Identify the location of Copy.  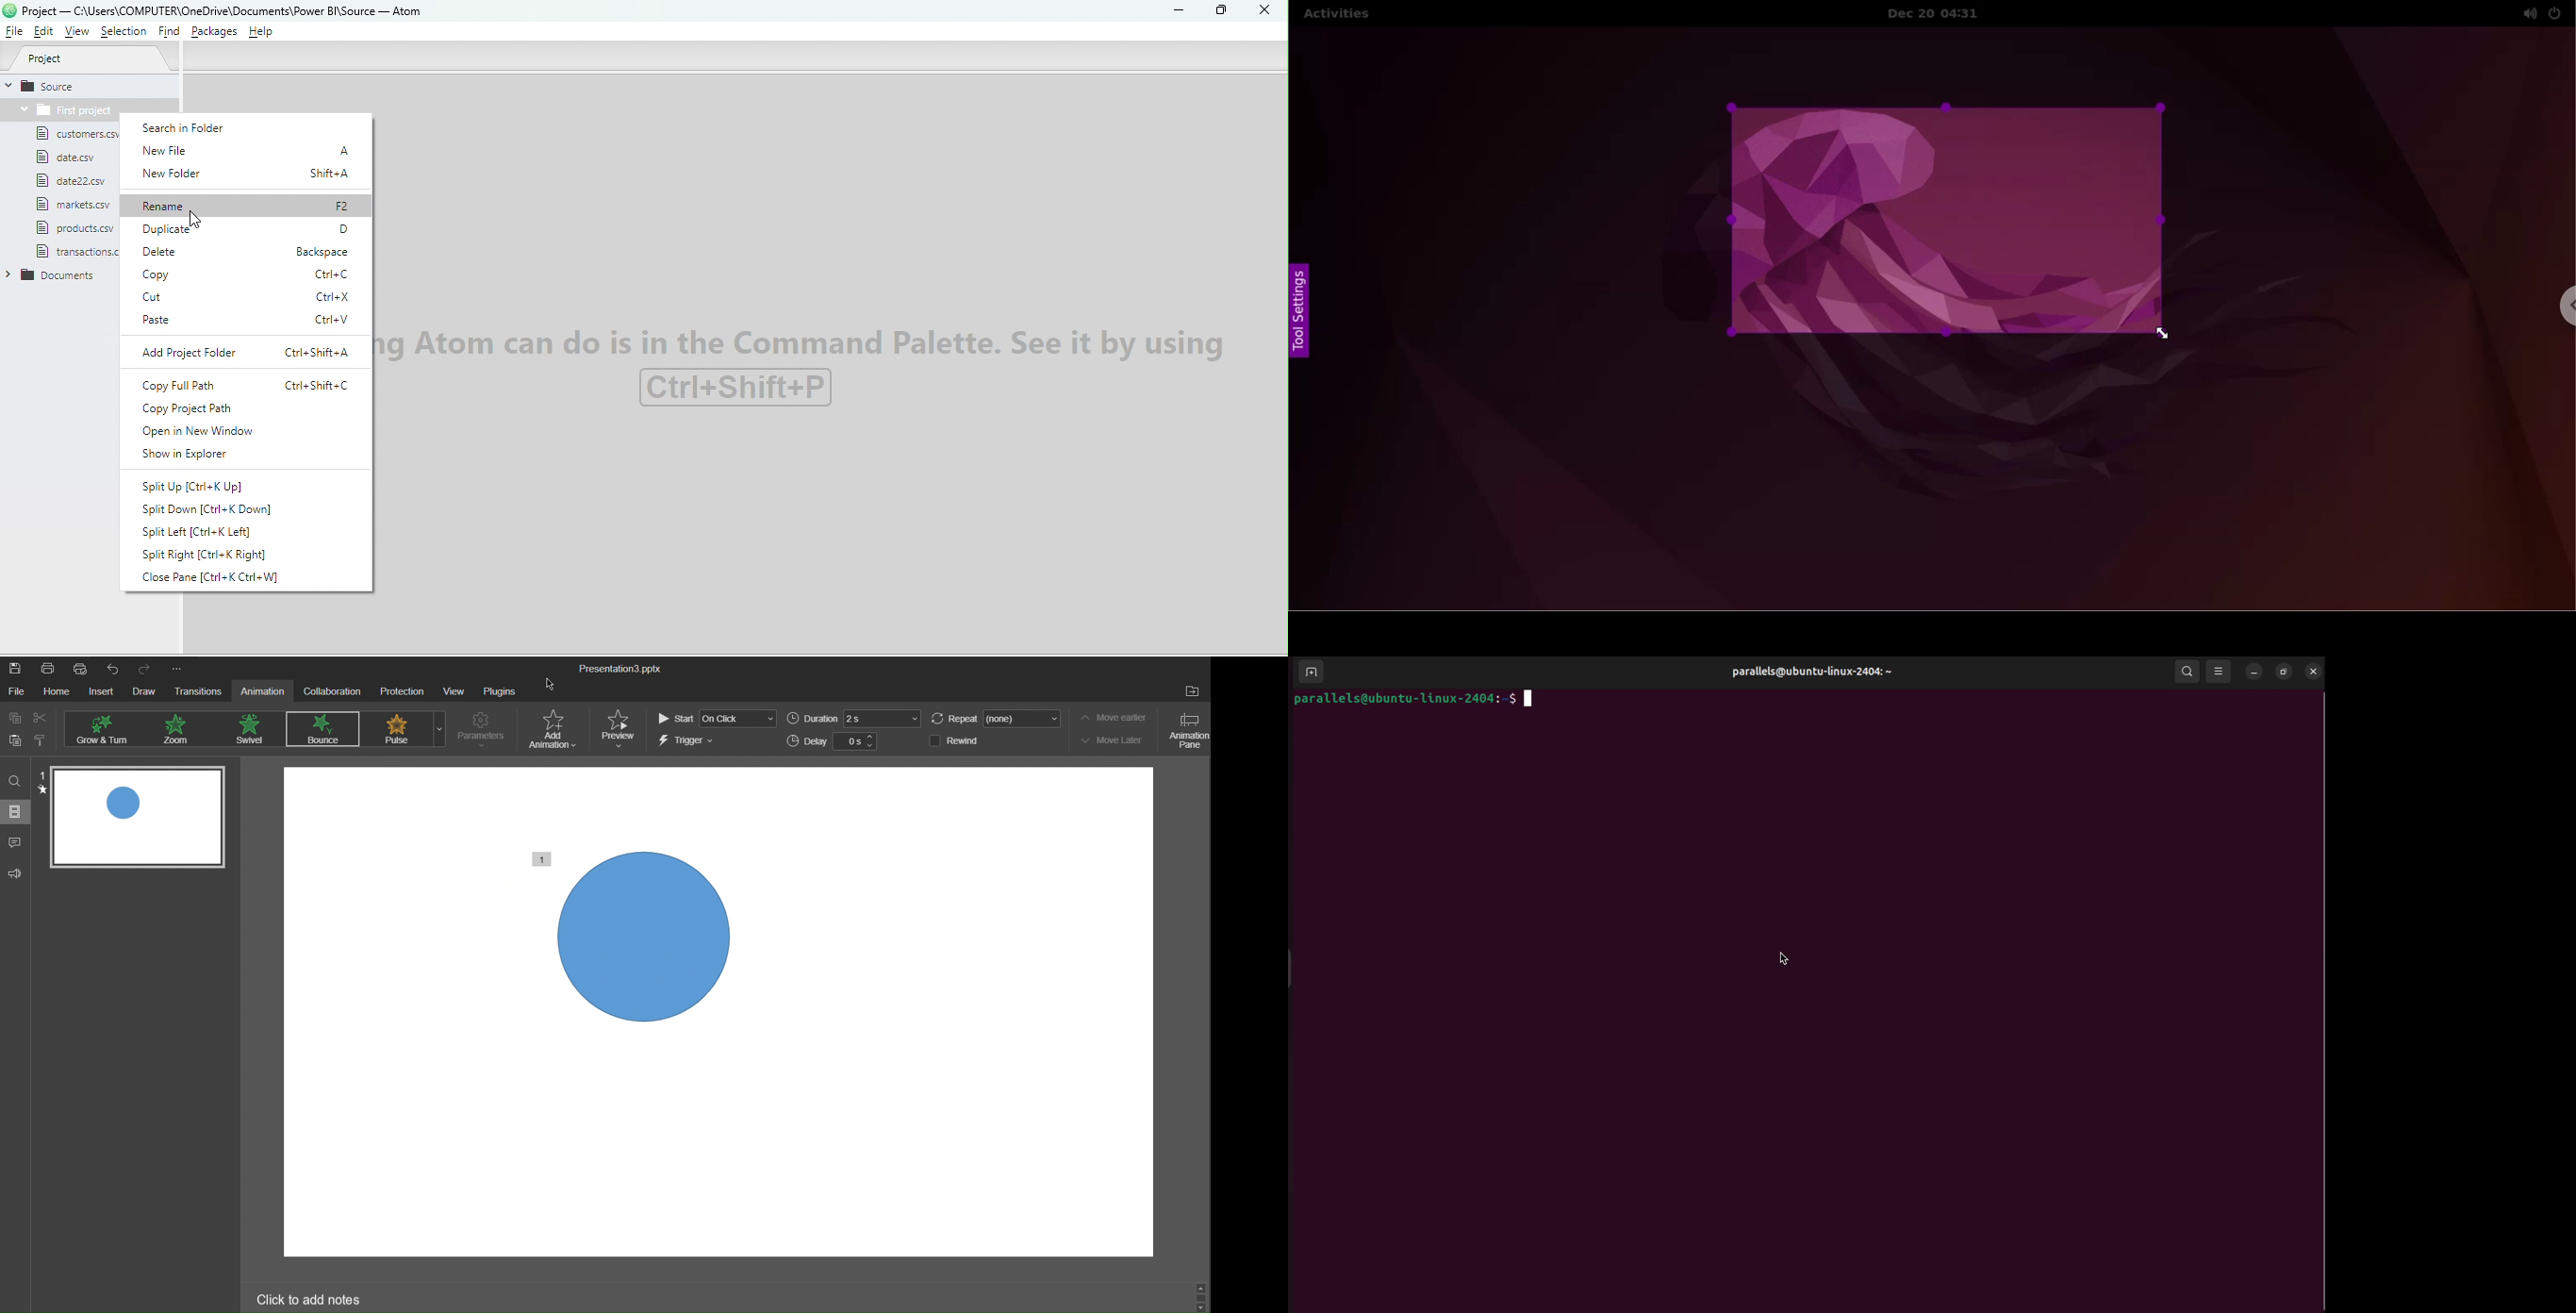
(14, 717).